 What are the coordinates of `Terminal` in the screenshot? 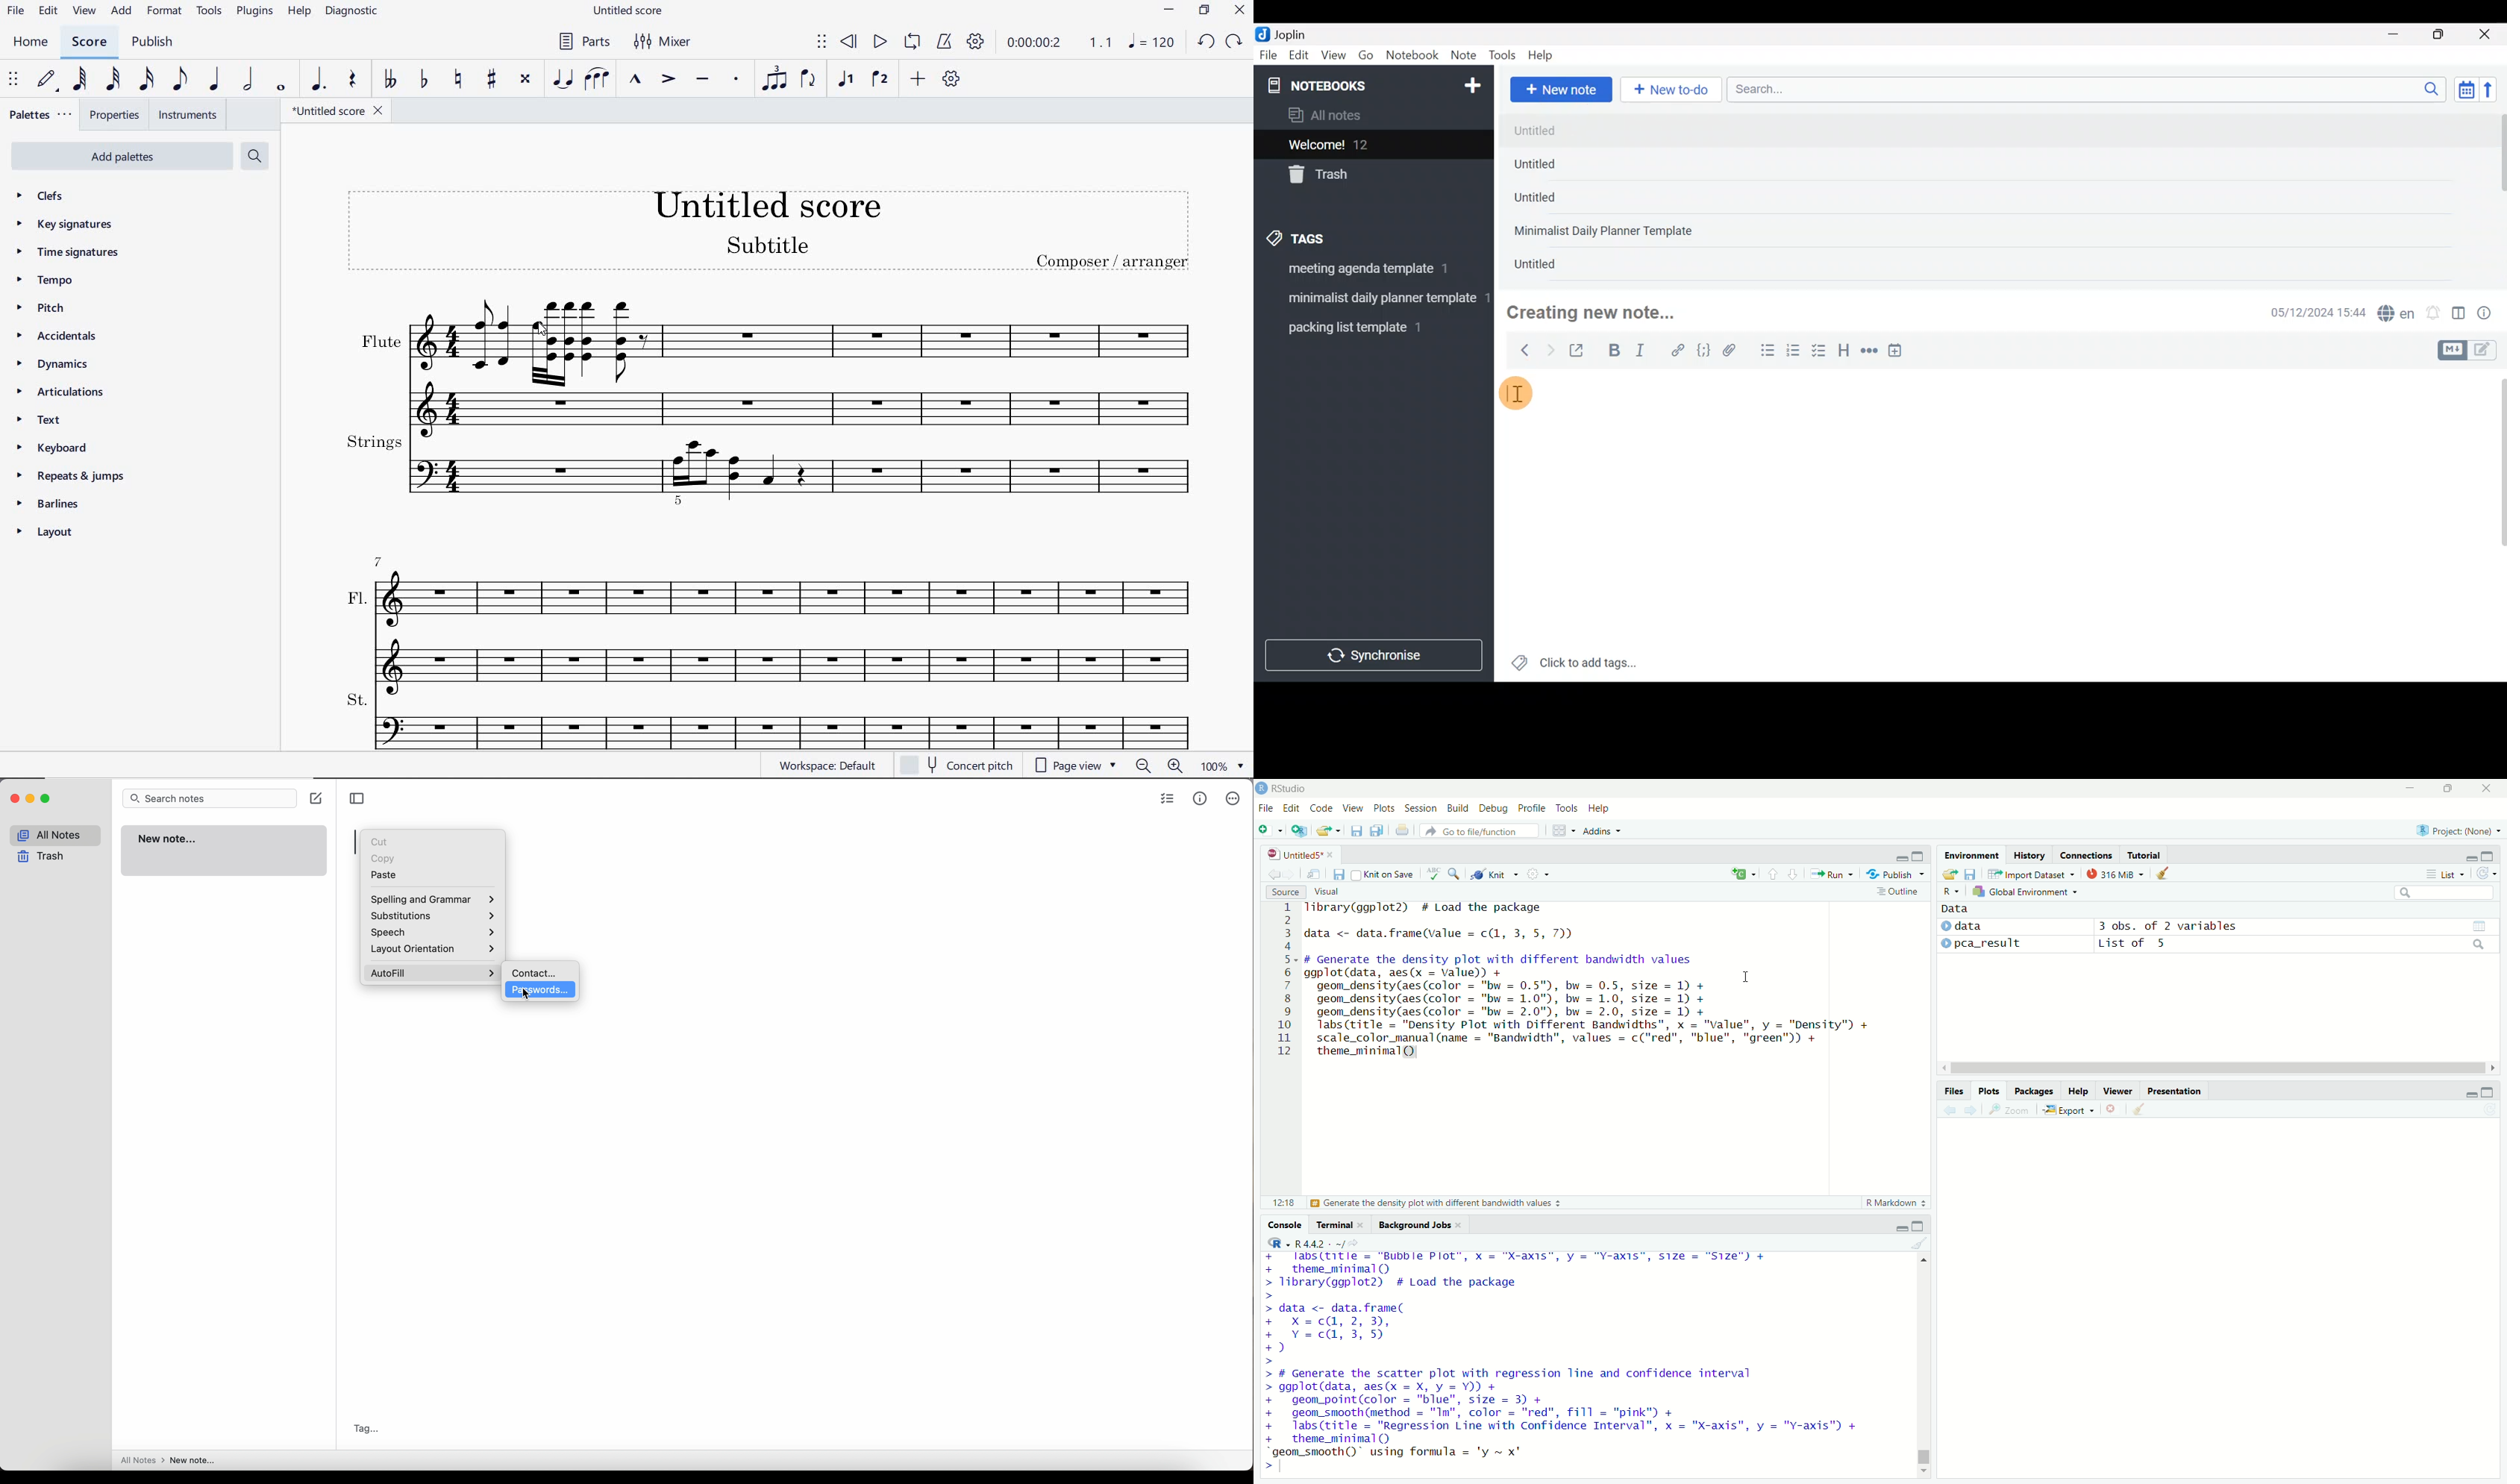 It's located at (1334, 1224).